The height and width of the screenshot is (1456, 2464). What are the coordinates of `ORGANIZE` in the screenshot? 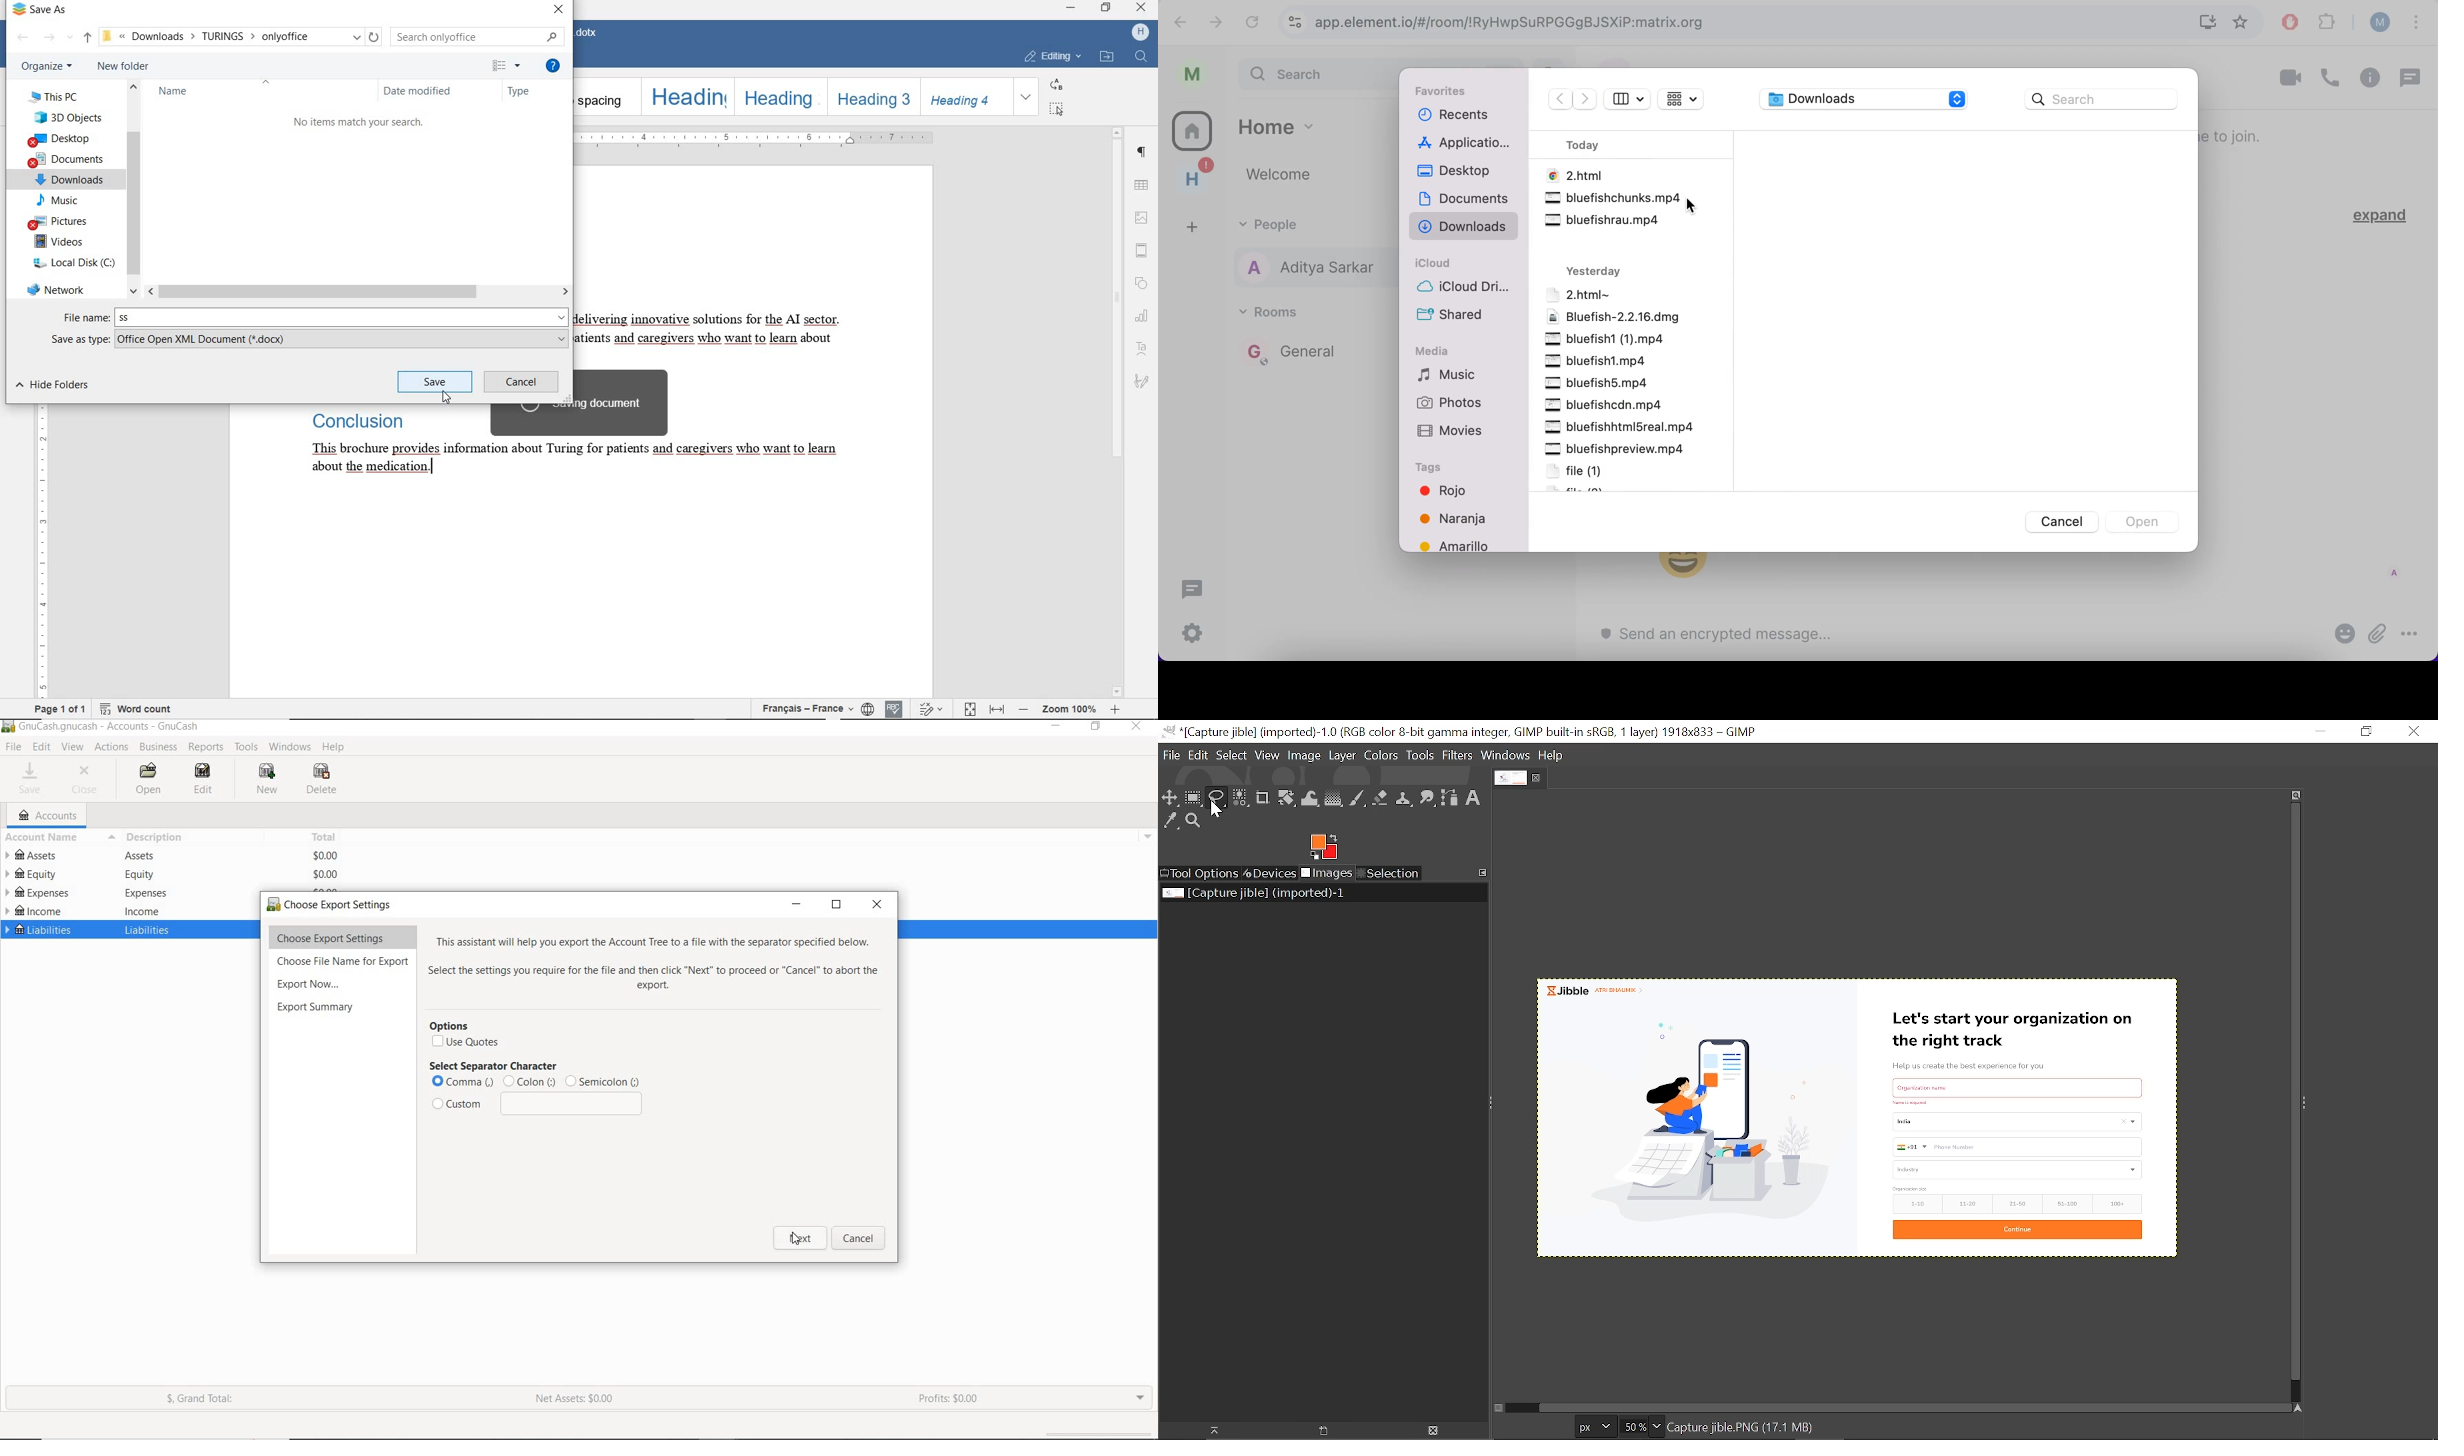 It's located at (46, 68).